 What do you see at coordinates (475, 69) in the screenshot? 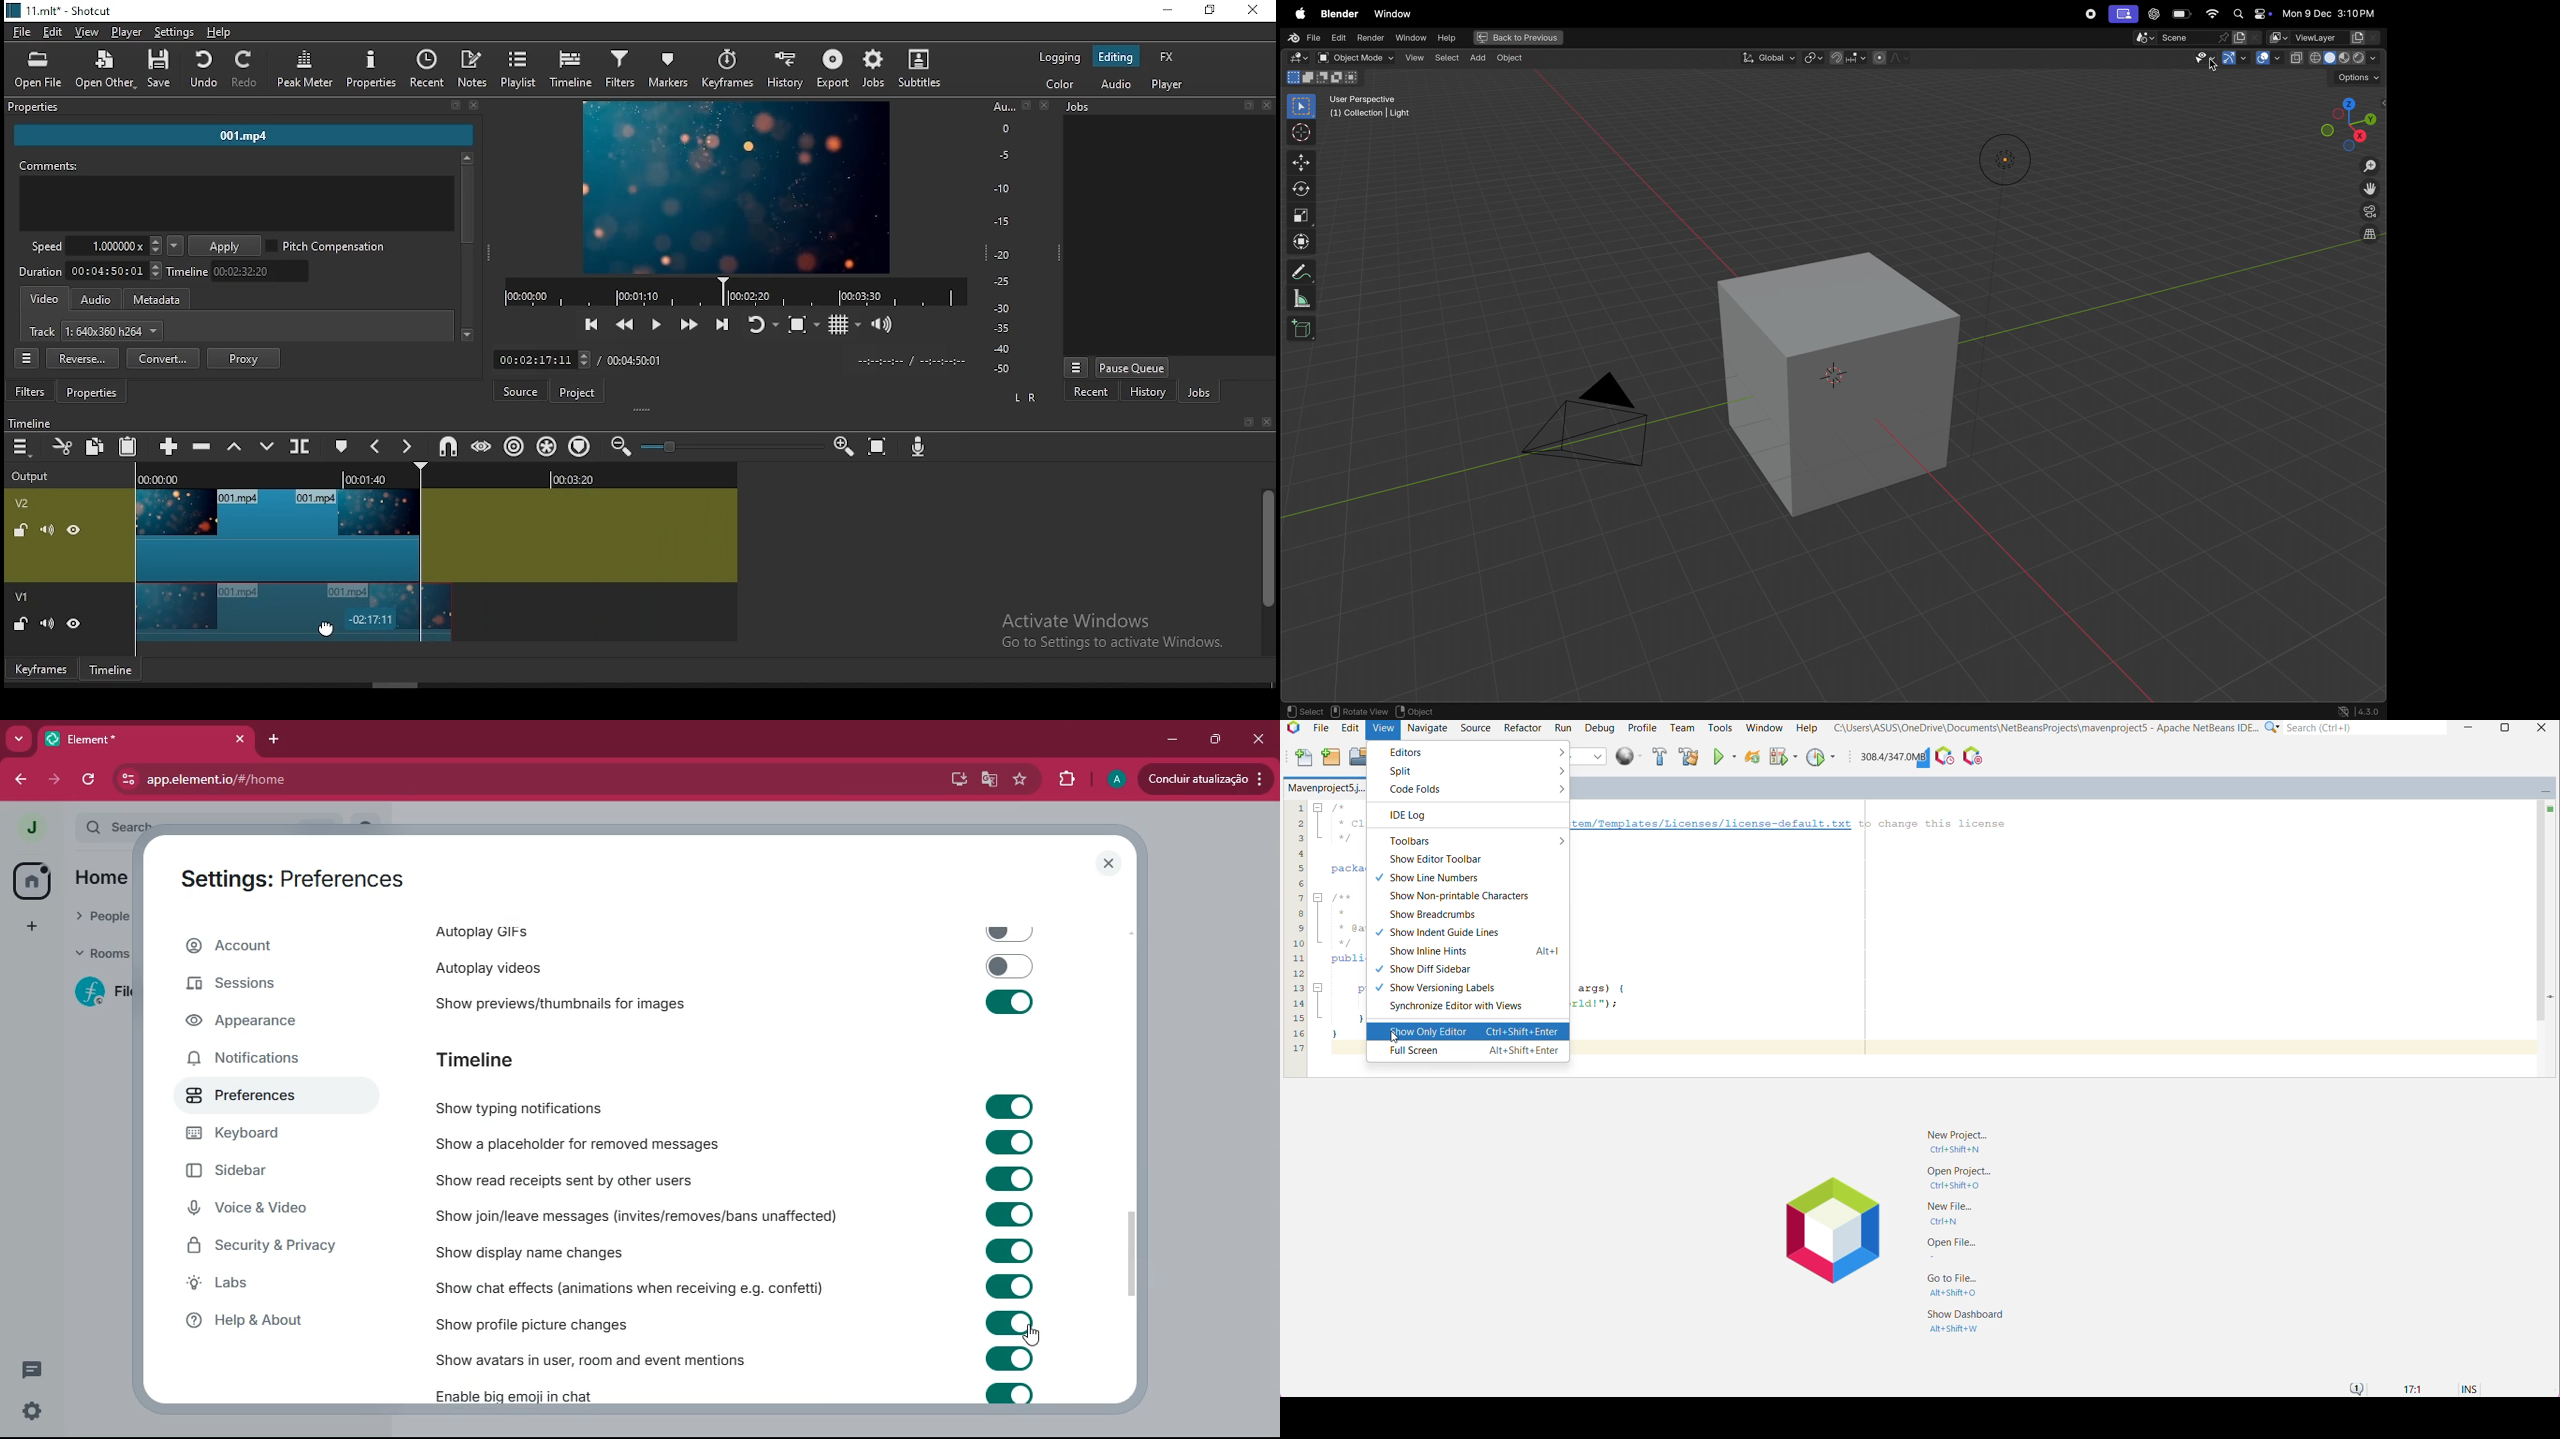
I see `notes` at bounding box center [475, 69].